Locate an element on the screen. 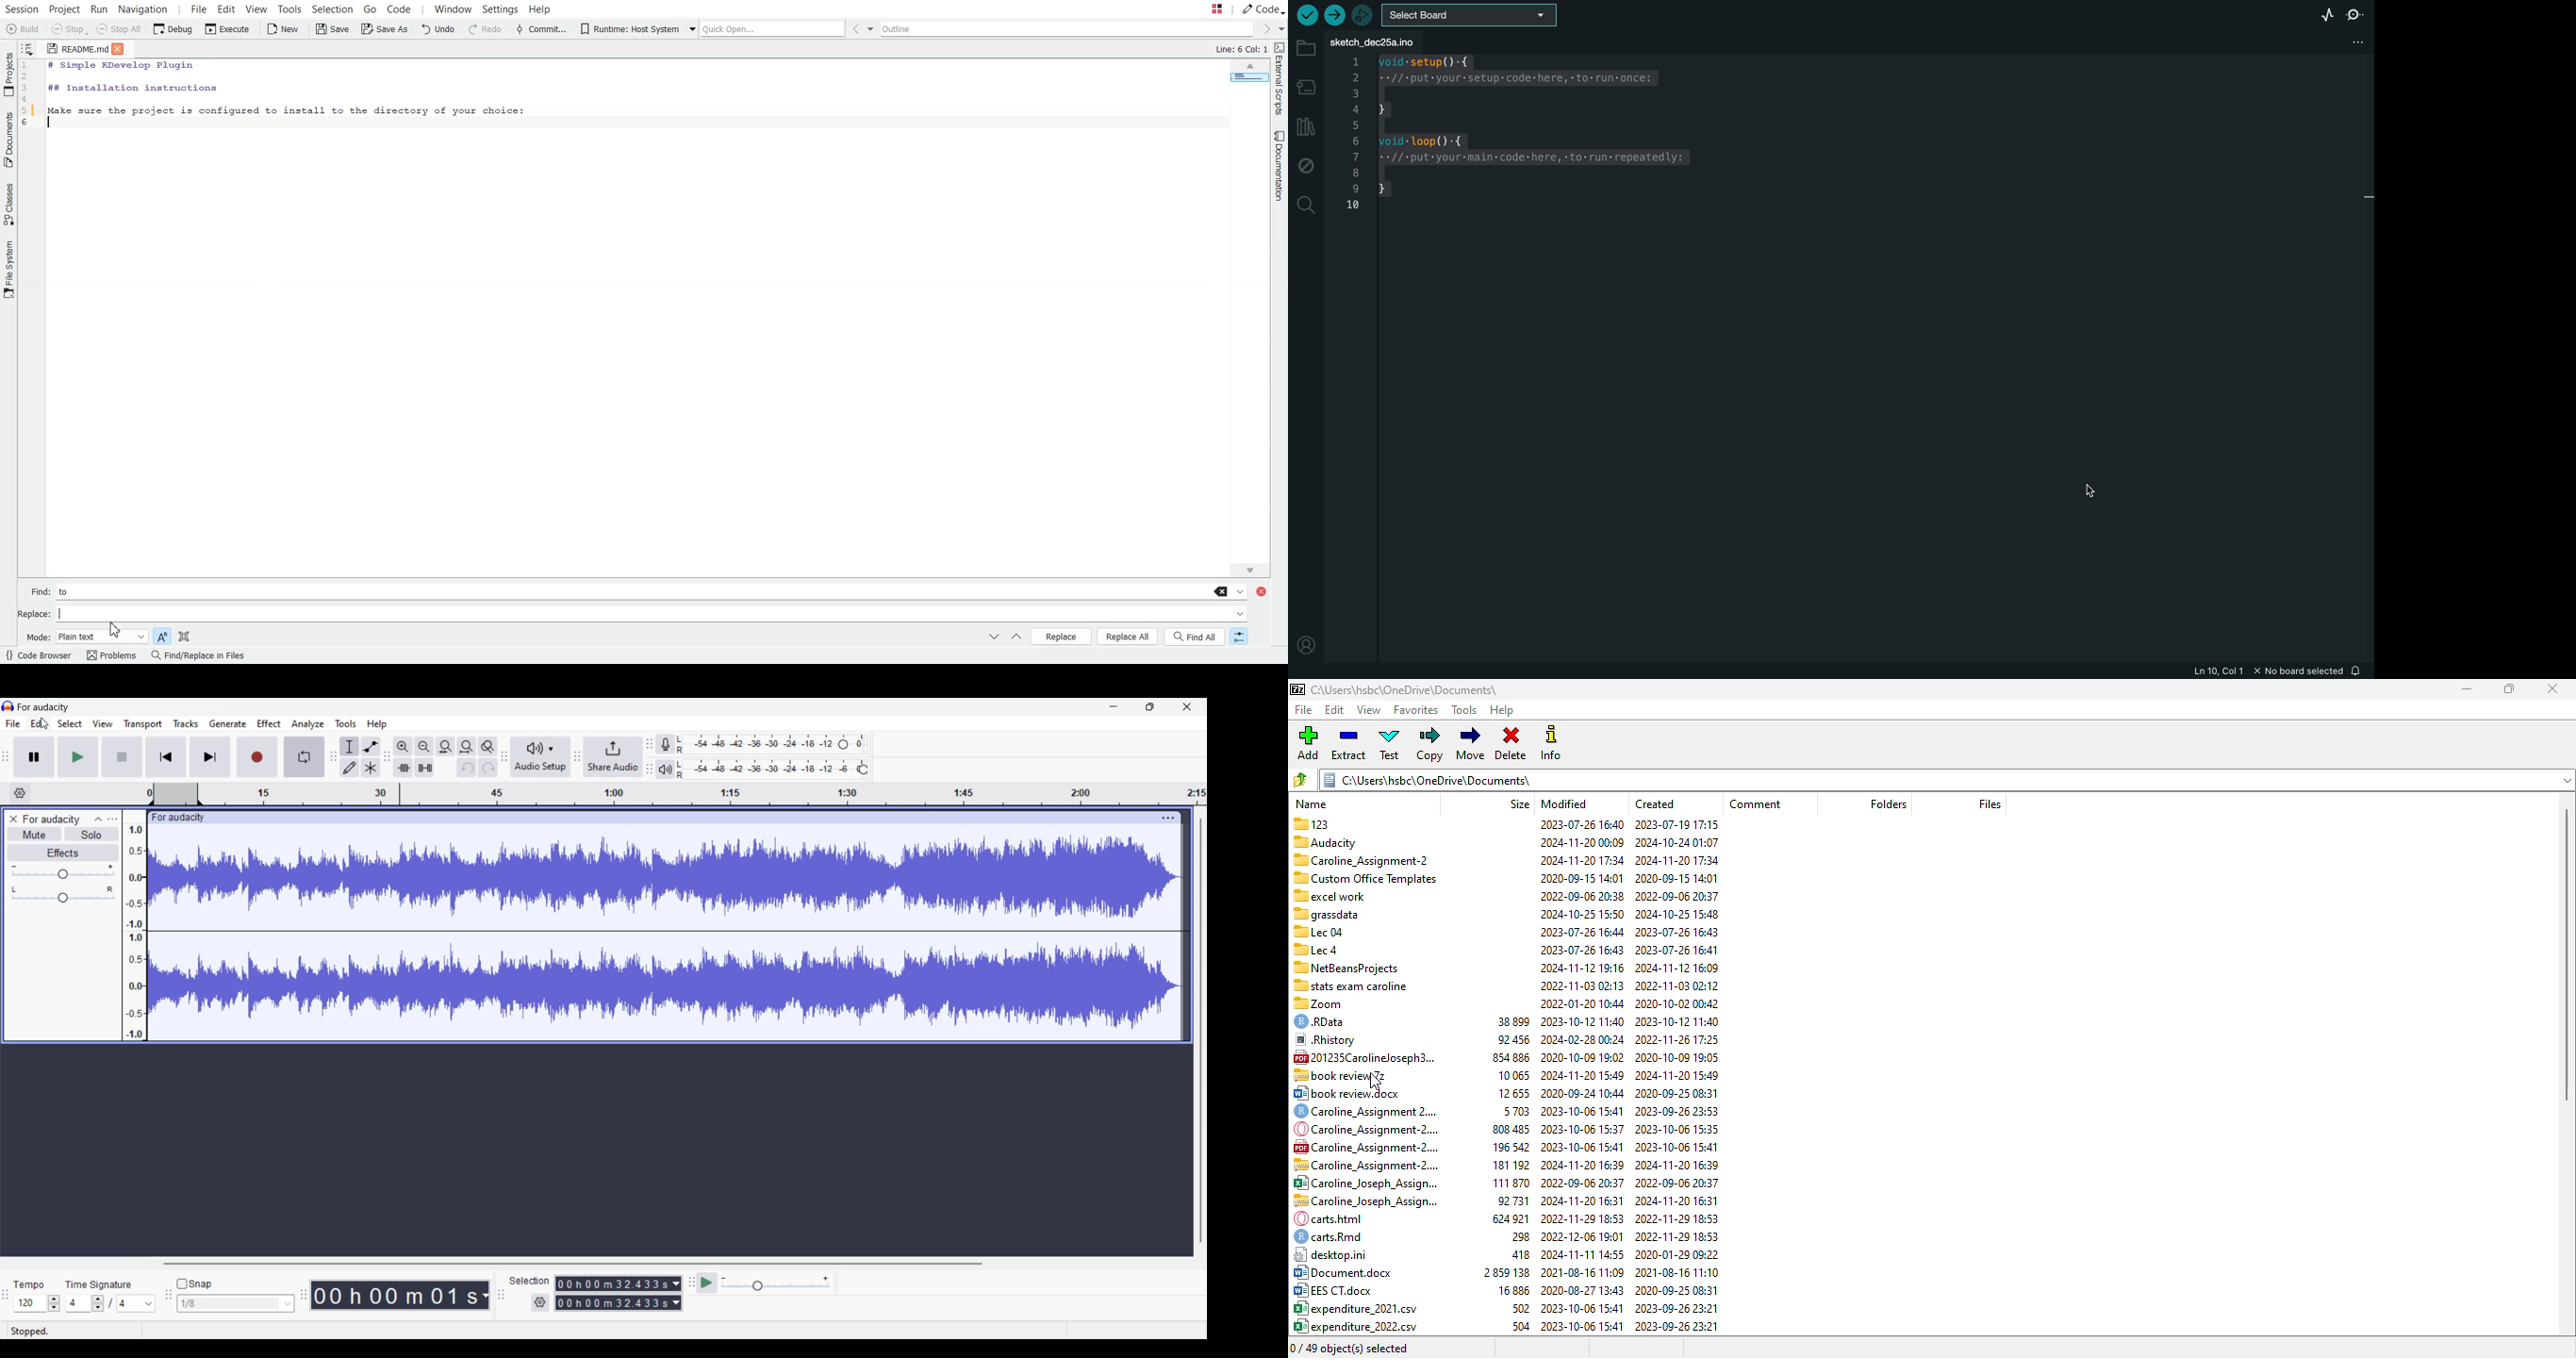 The image size is (2576, 1372). Skip/Select to end is located at coordinates (211, 757).